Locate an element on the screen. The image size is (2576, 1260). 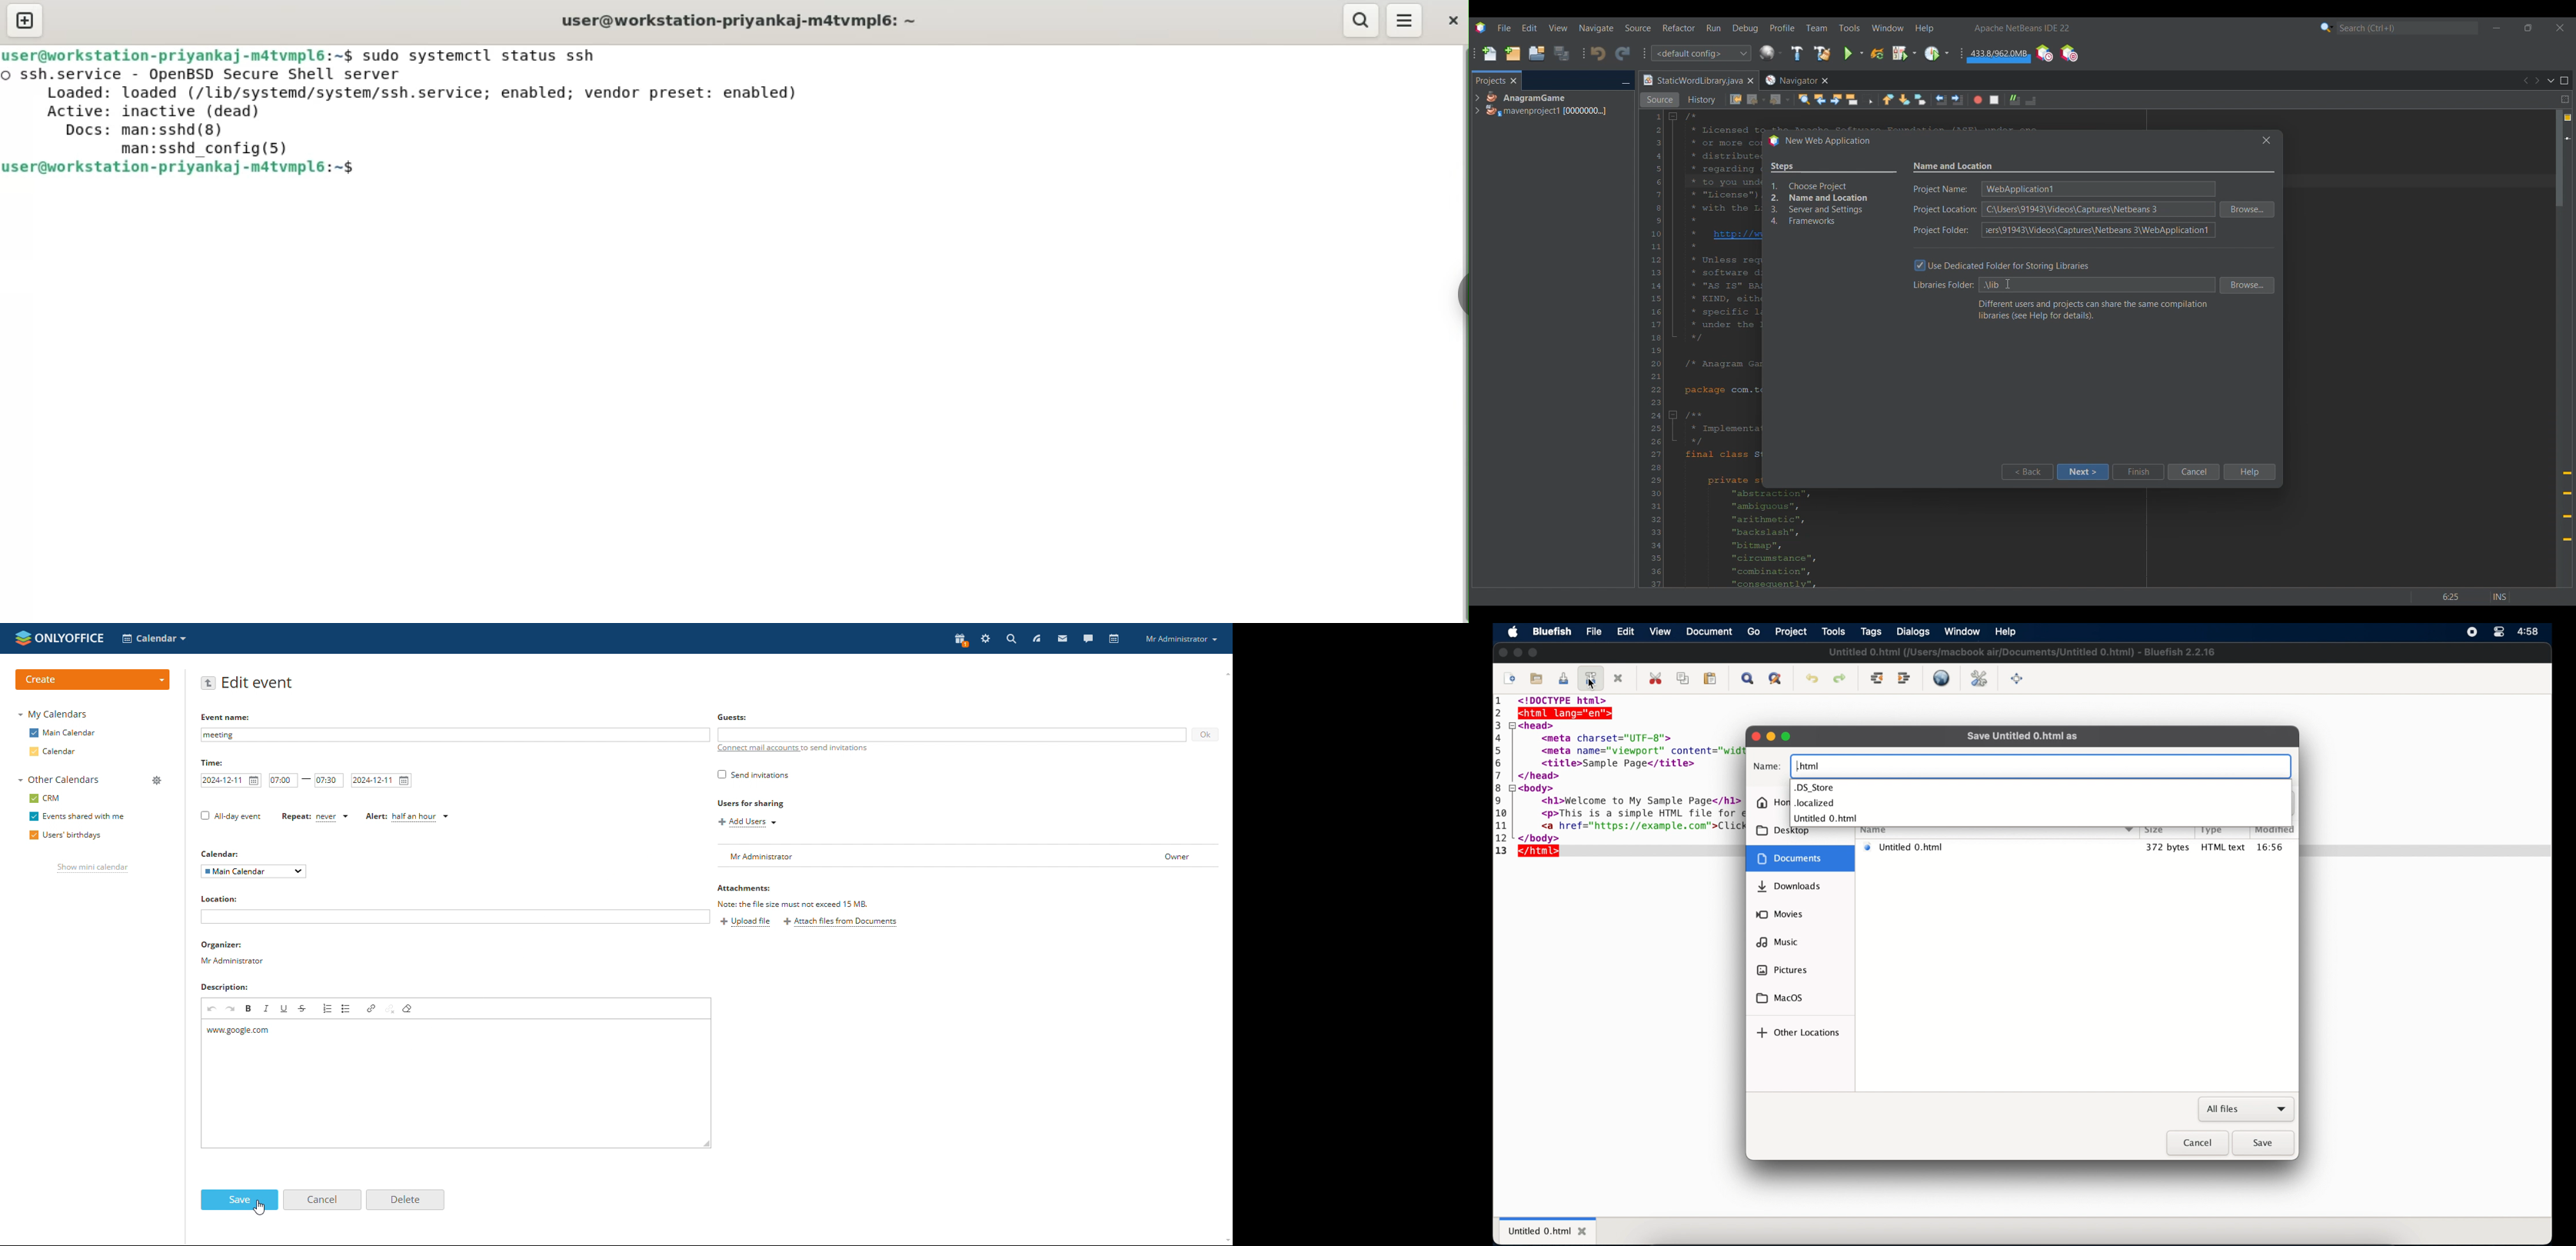
live preview is located at coordinates (1941, 678).